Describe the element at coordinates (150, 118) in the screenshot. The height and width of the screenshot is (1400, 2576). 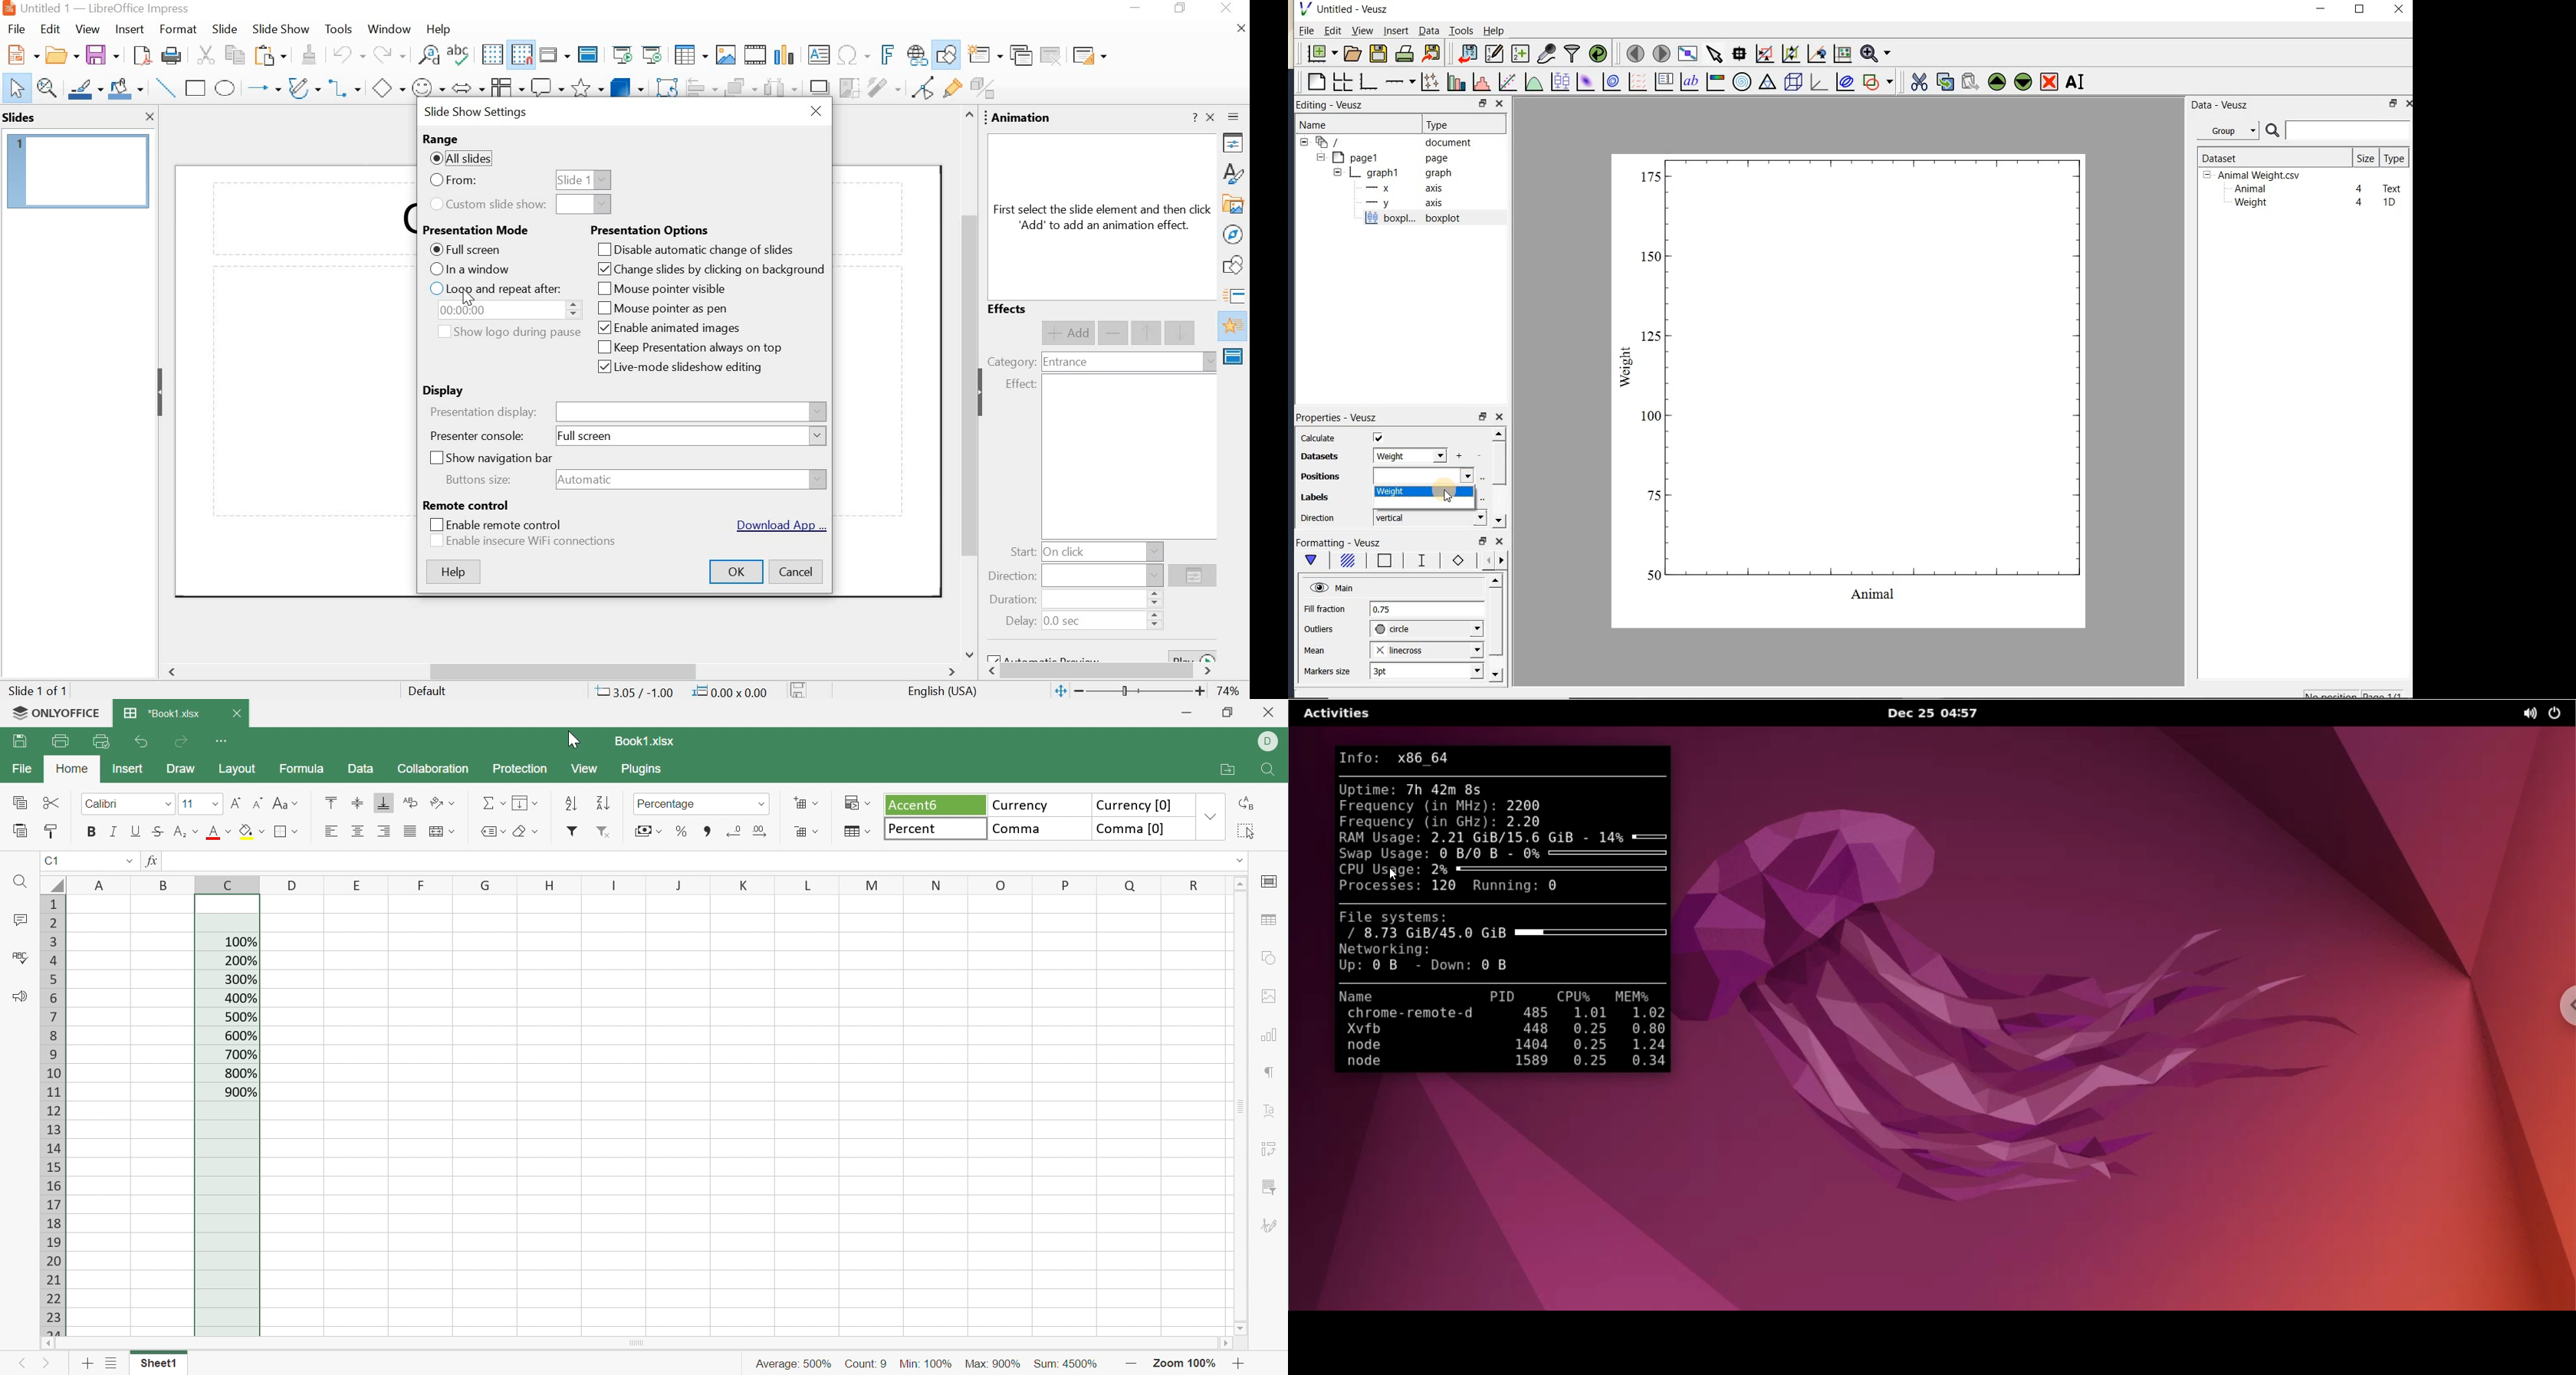
I see `close` at that location.